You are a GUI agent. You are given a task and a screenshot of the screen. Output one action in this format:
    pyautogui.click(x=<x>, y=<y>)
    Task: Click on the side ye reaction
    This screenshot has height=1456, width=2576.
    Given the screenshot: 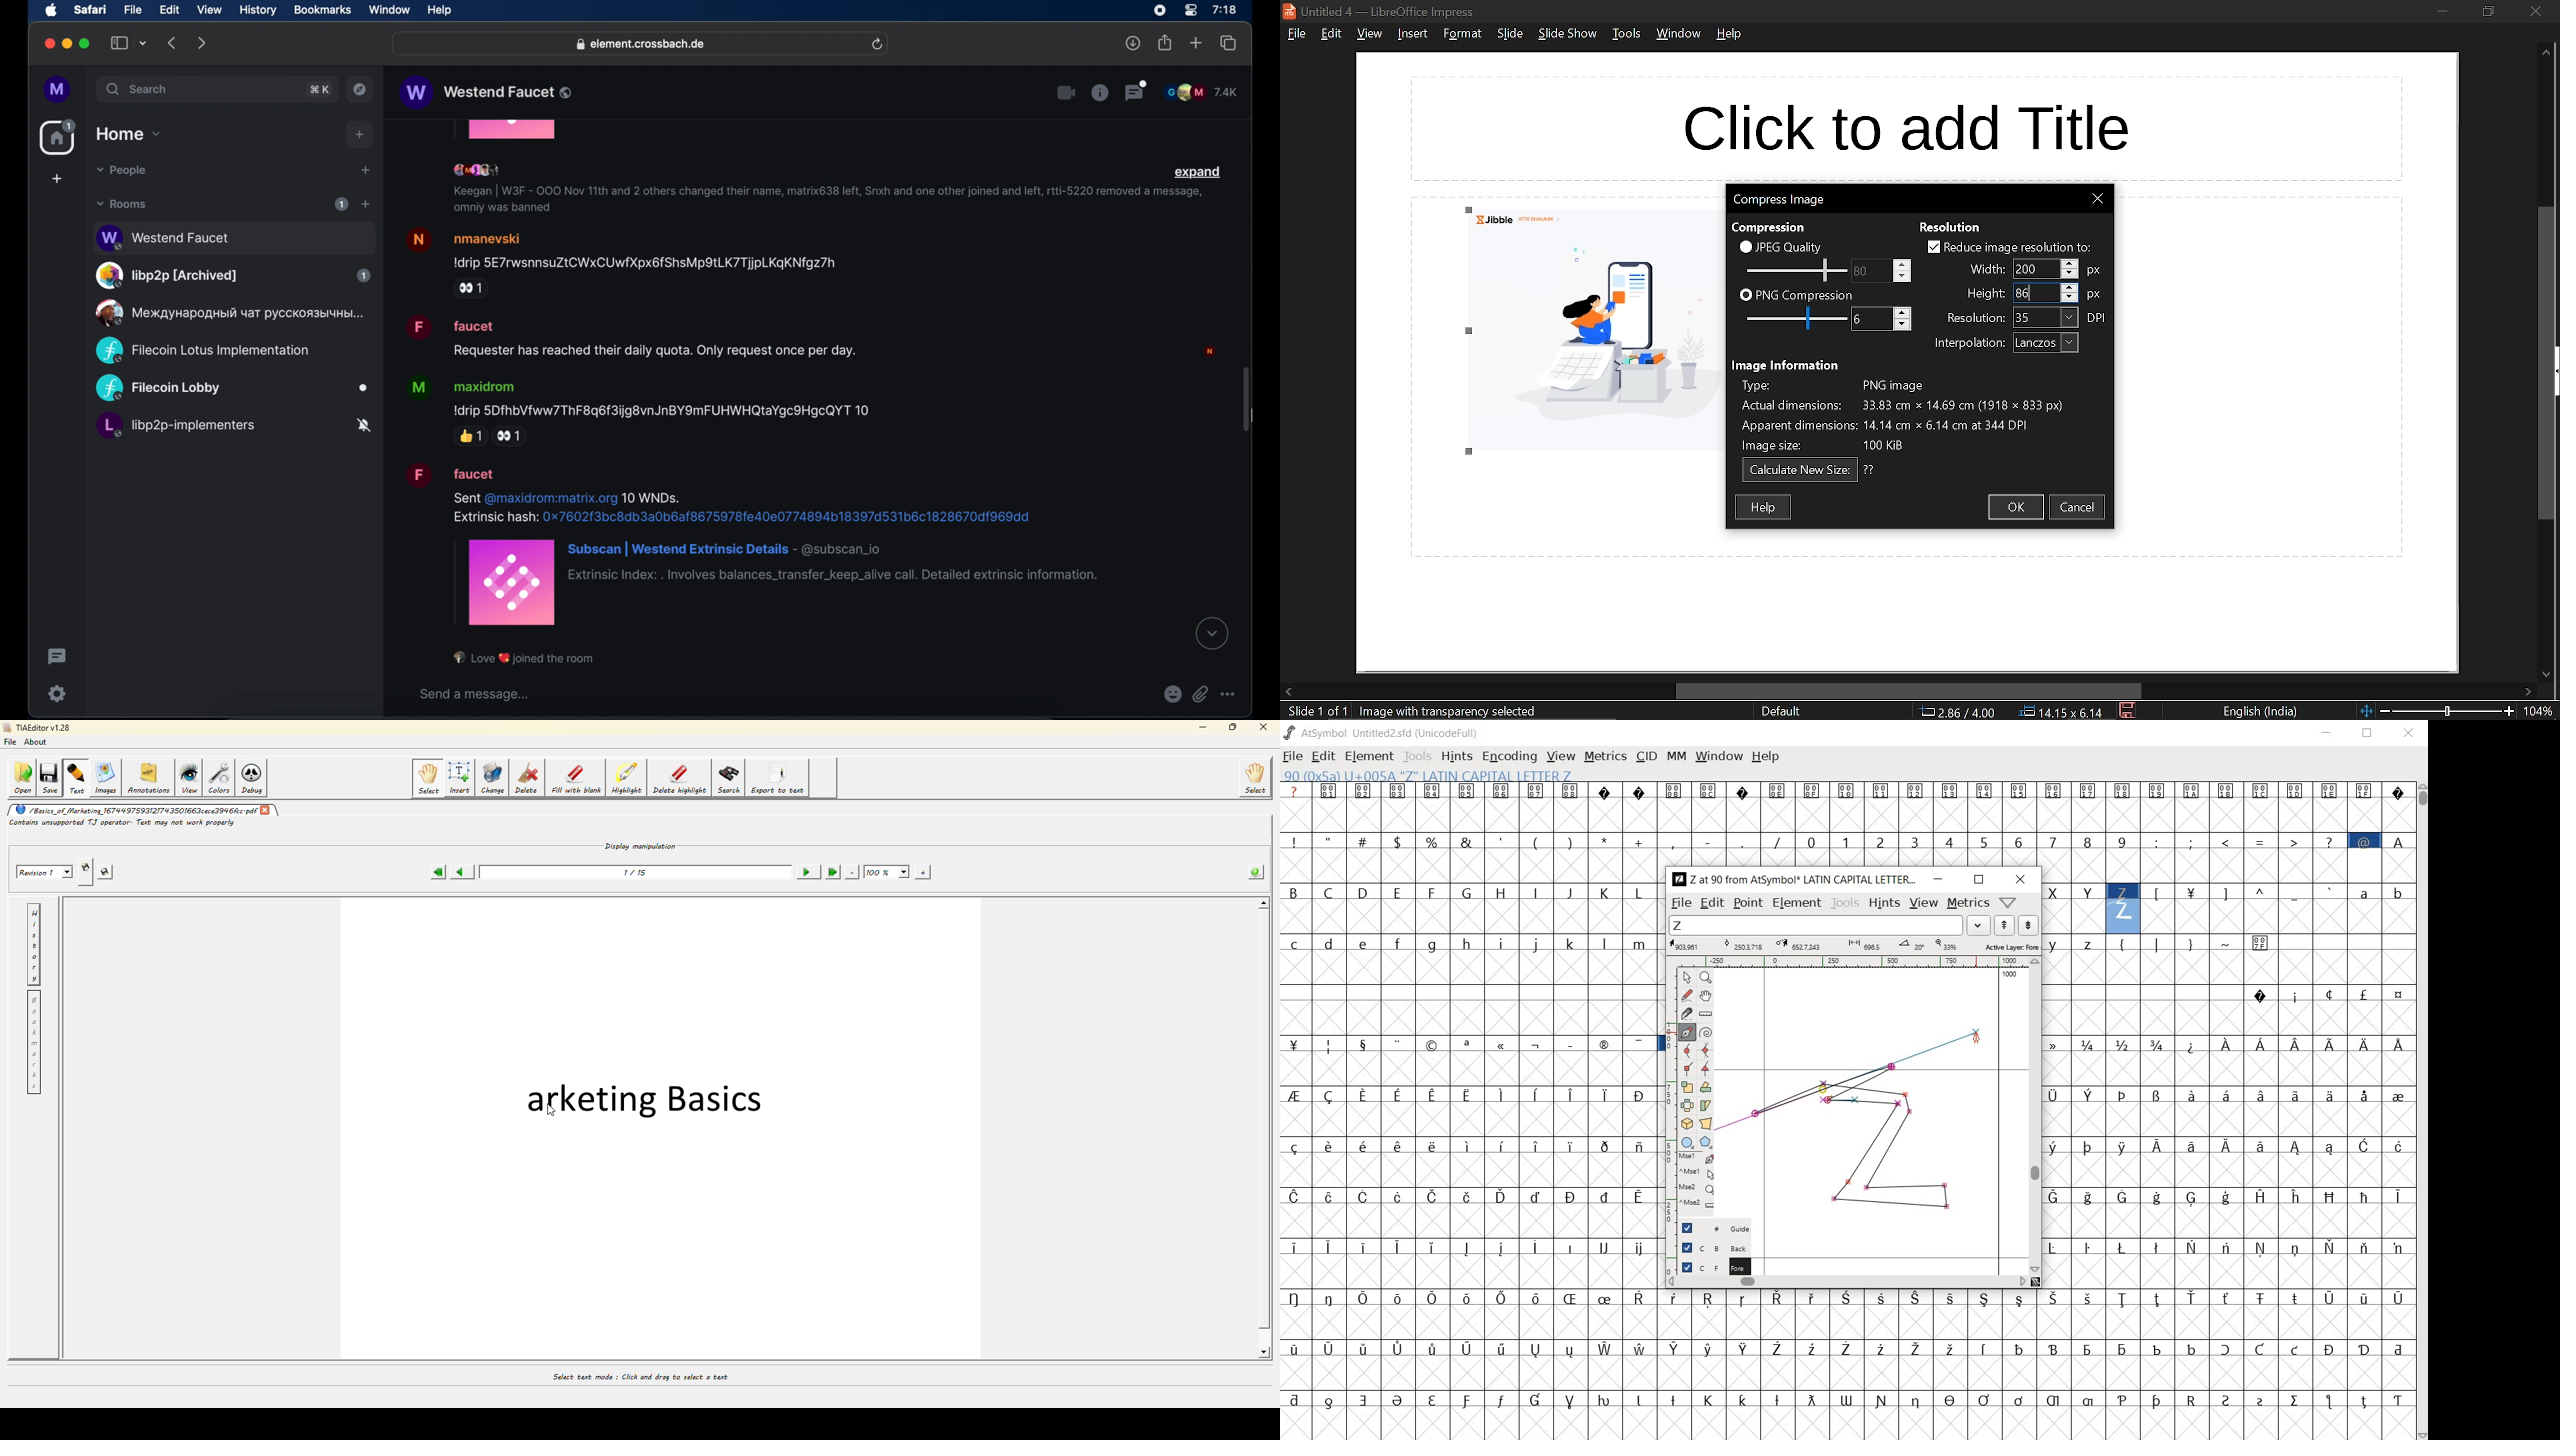 What is the action you would take?
    pyautogui.click(x=513, y=437)
    